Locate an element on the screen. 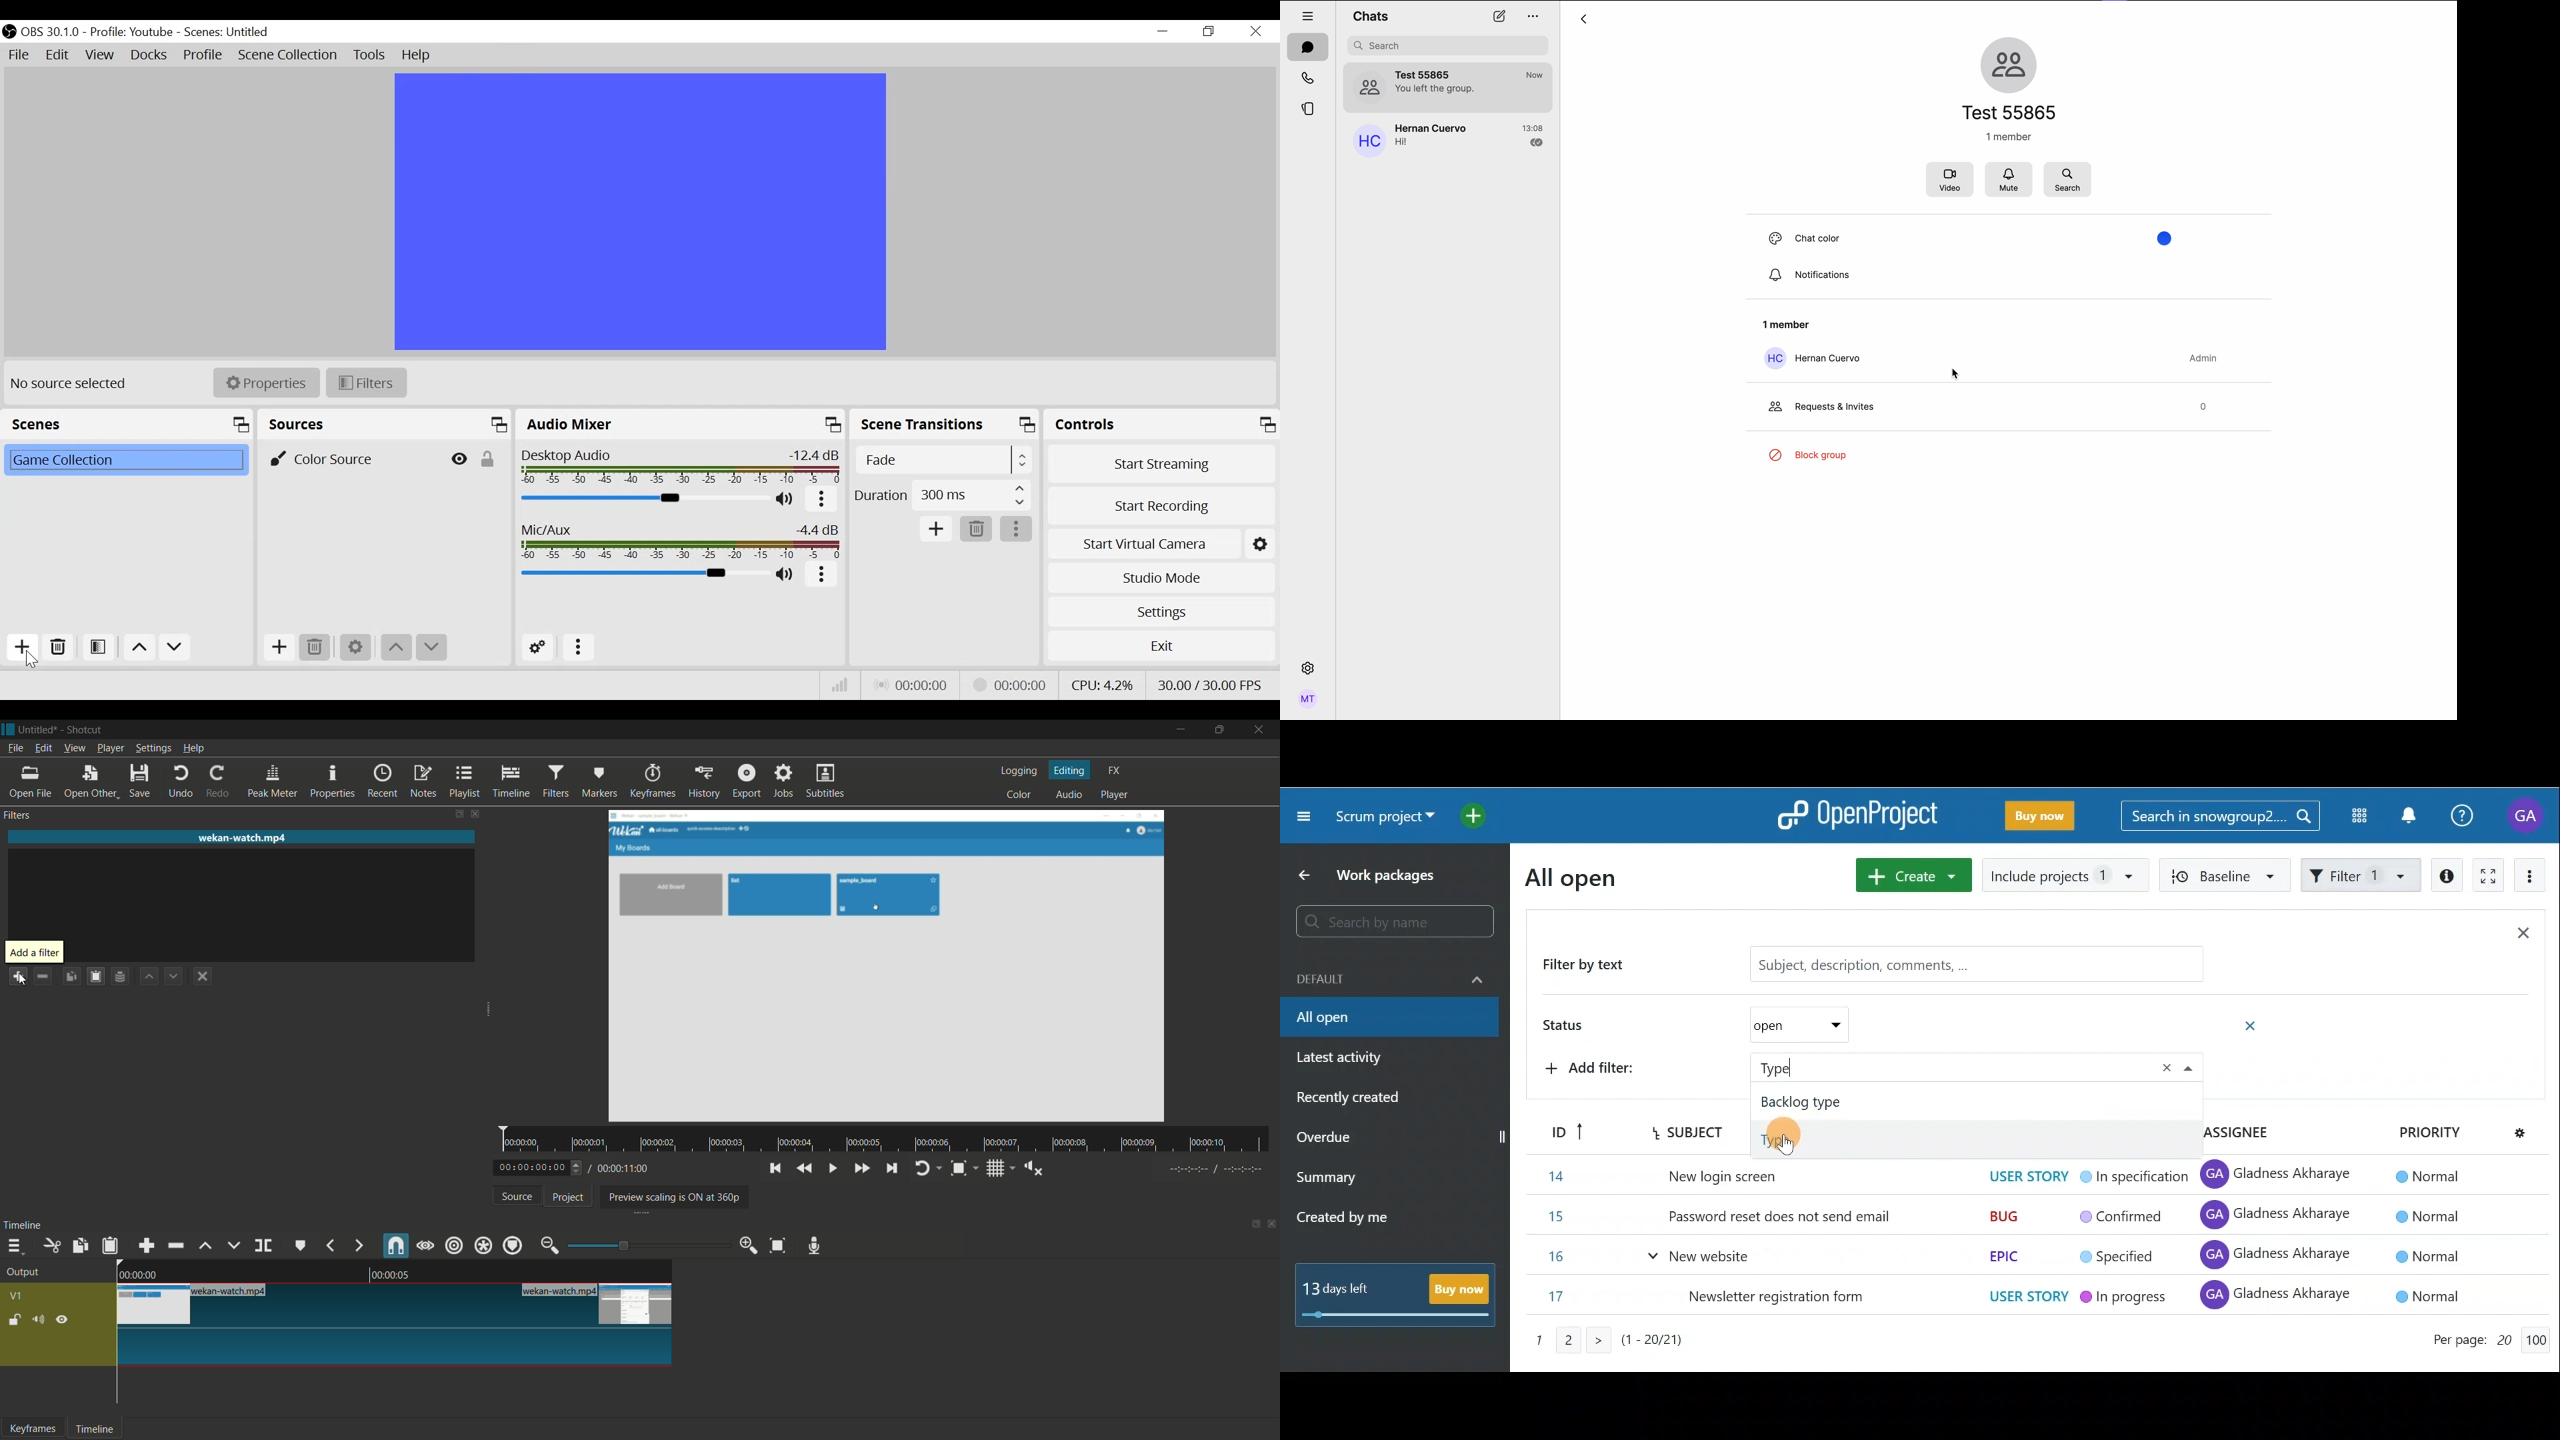 This screenshot has height=1456, width=2576. Move down is located at coordinates (174, 647).